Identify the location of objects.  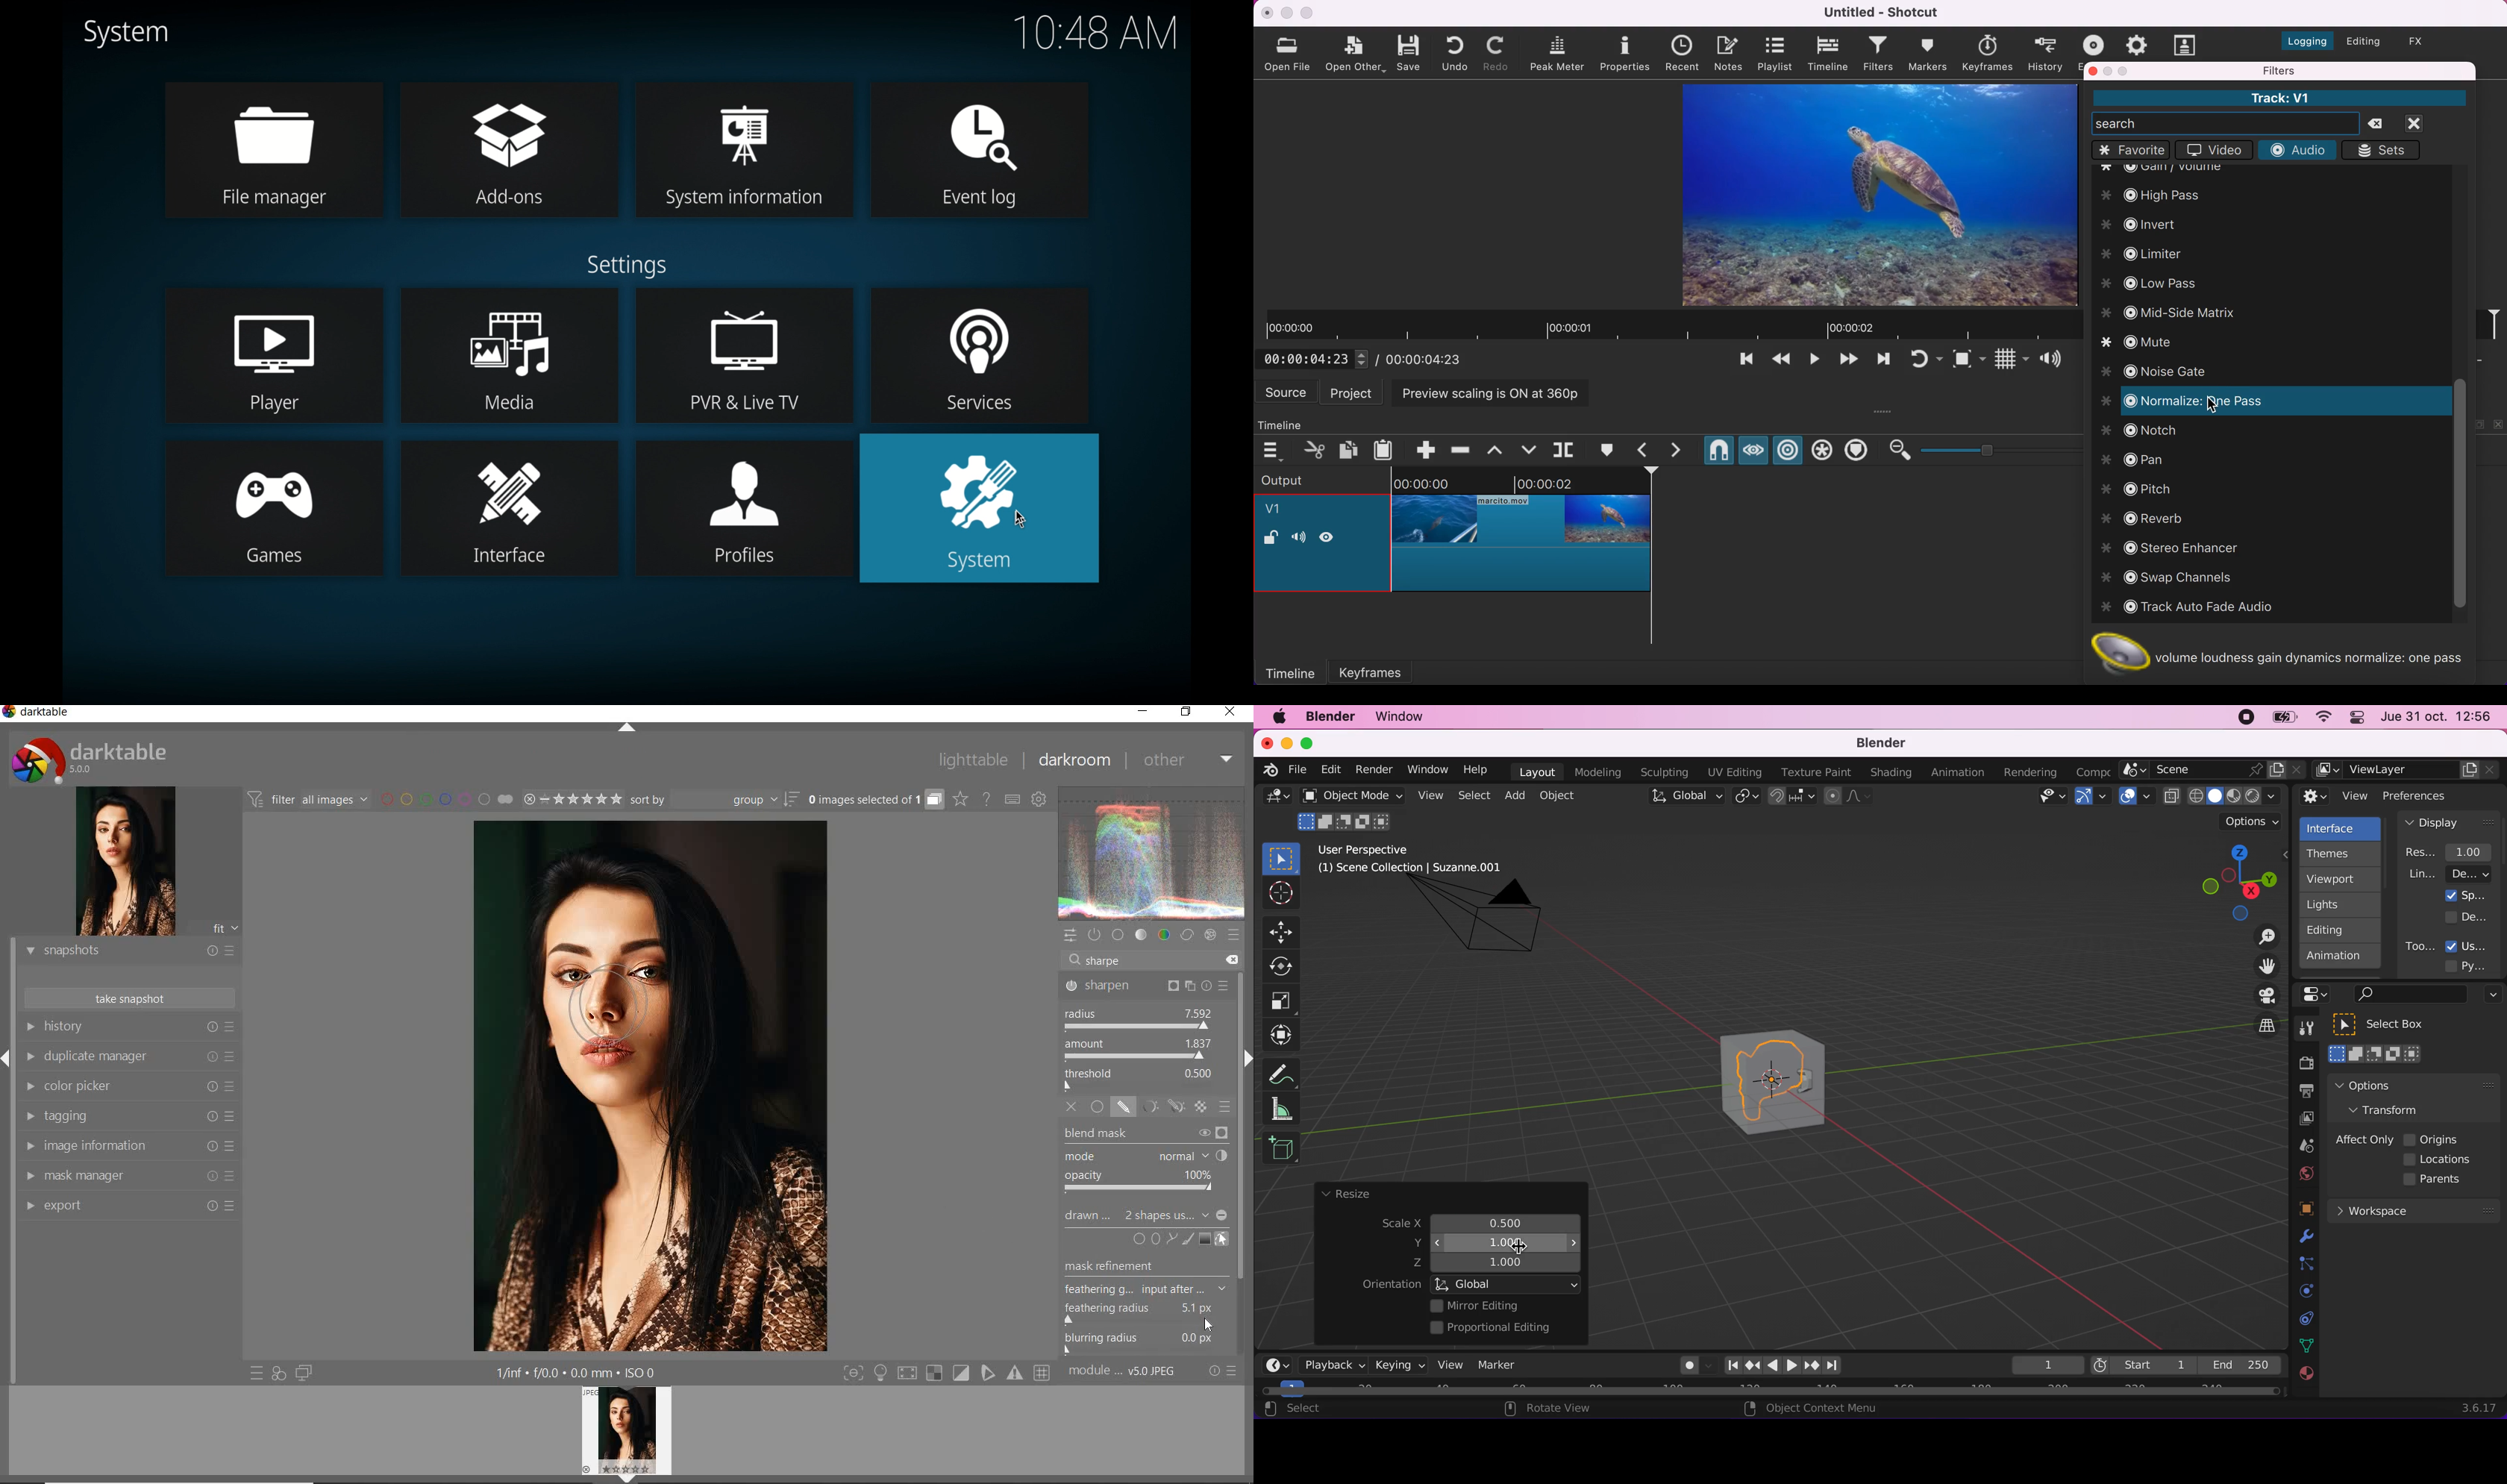
(2294, 1210).